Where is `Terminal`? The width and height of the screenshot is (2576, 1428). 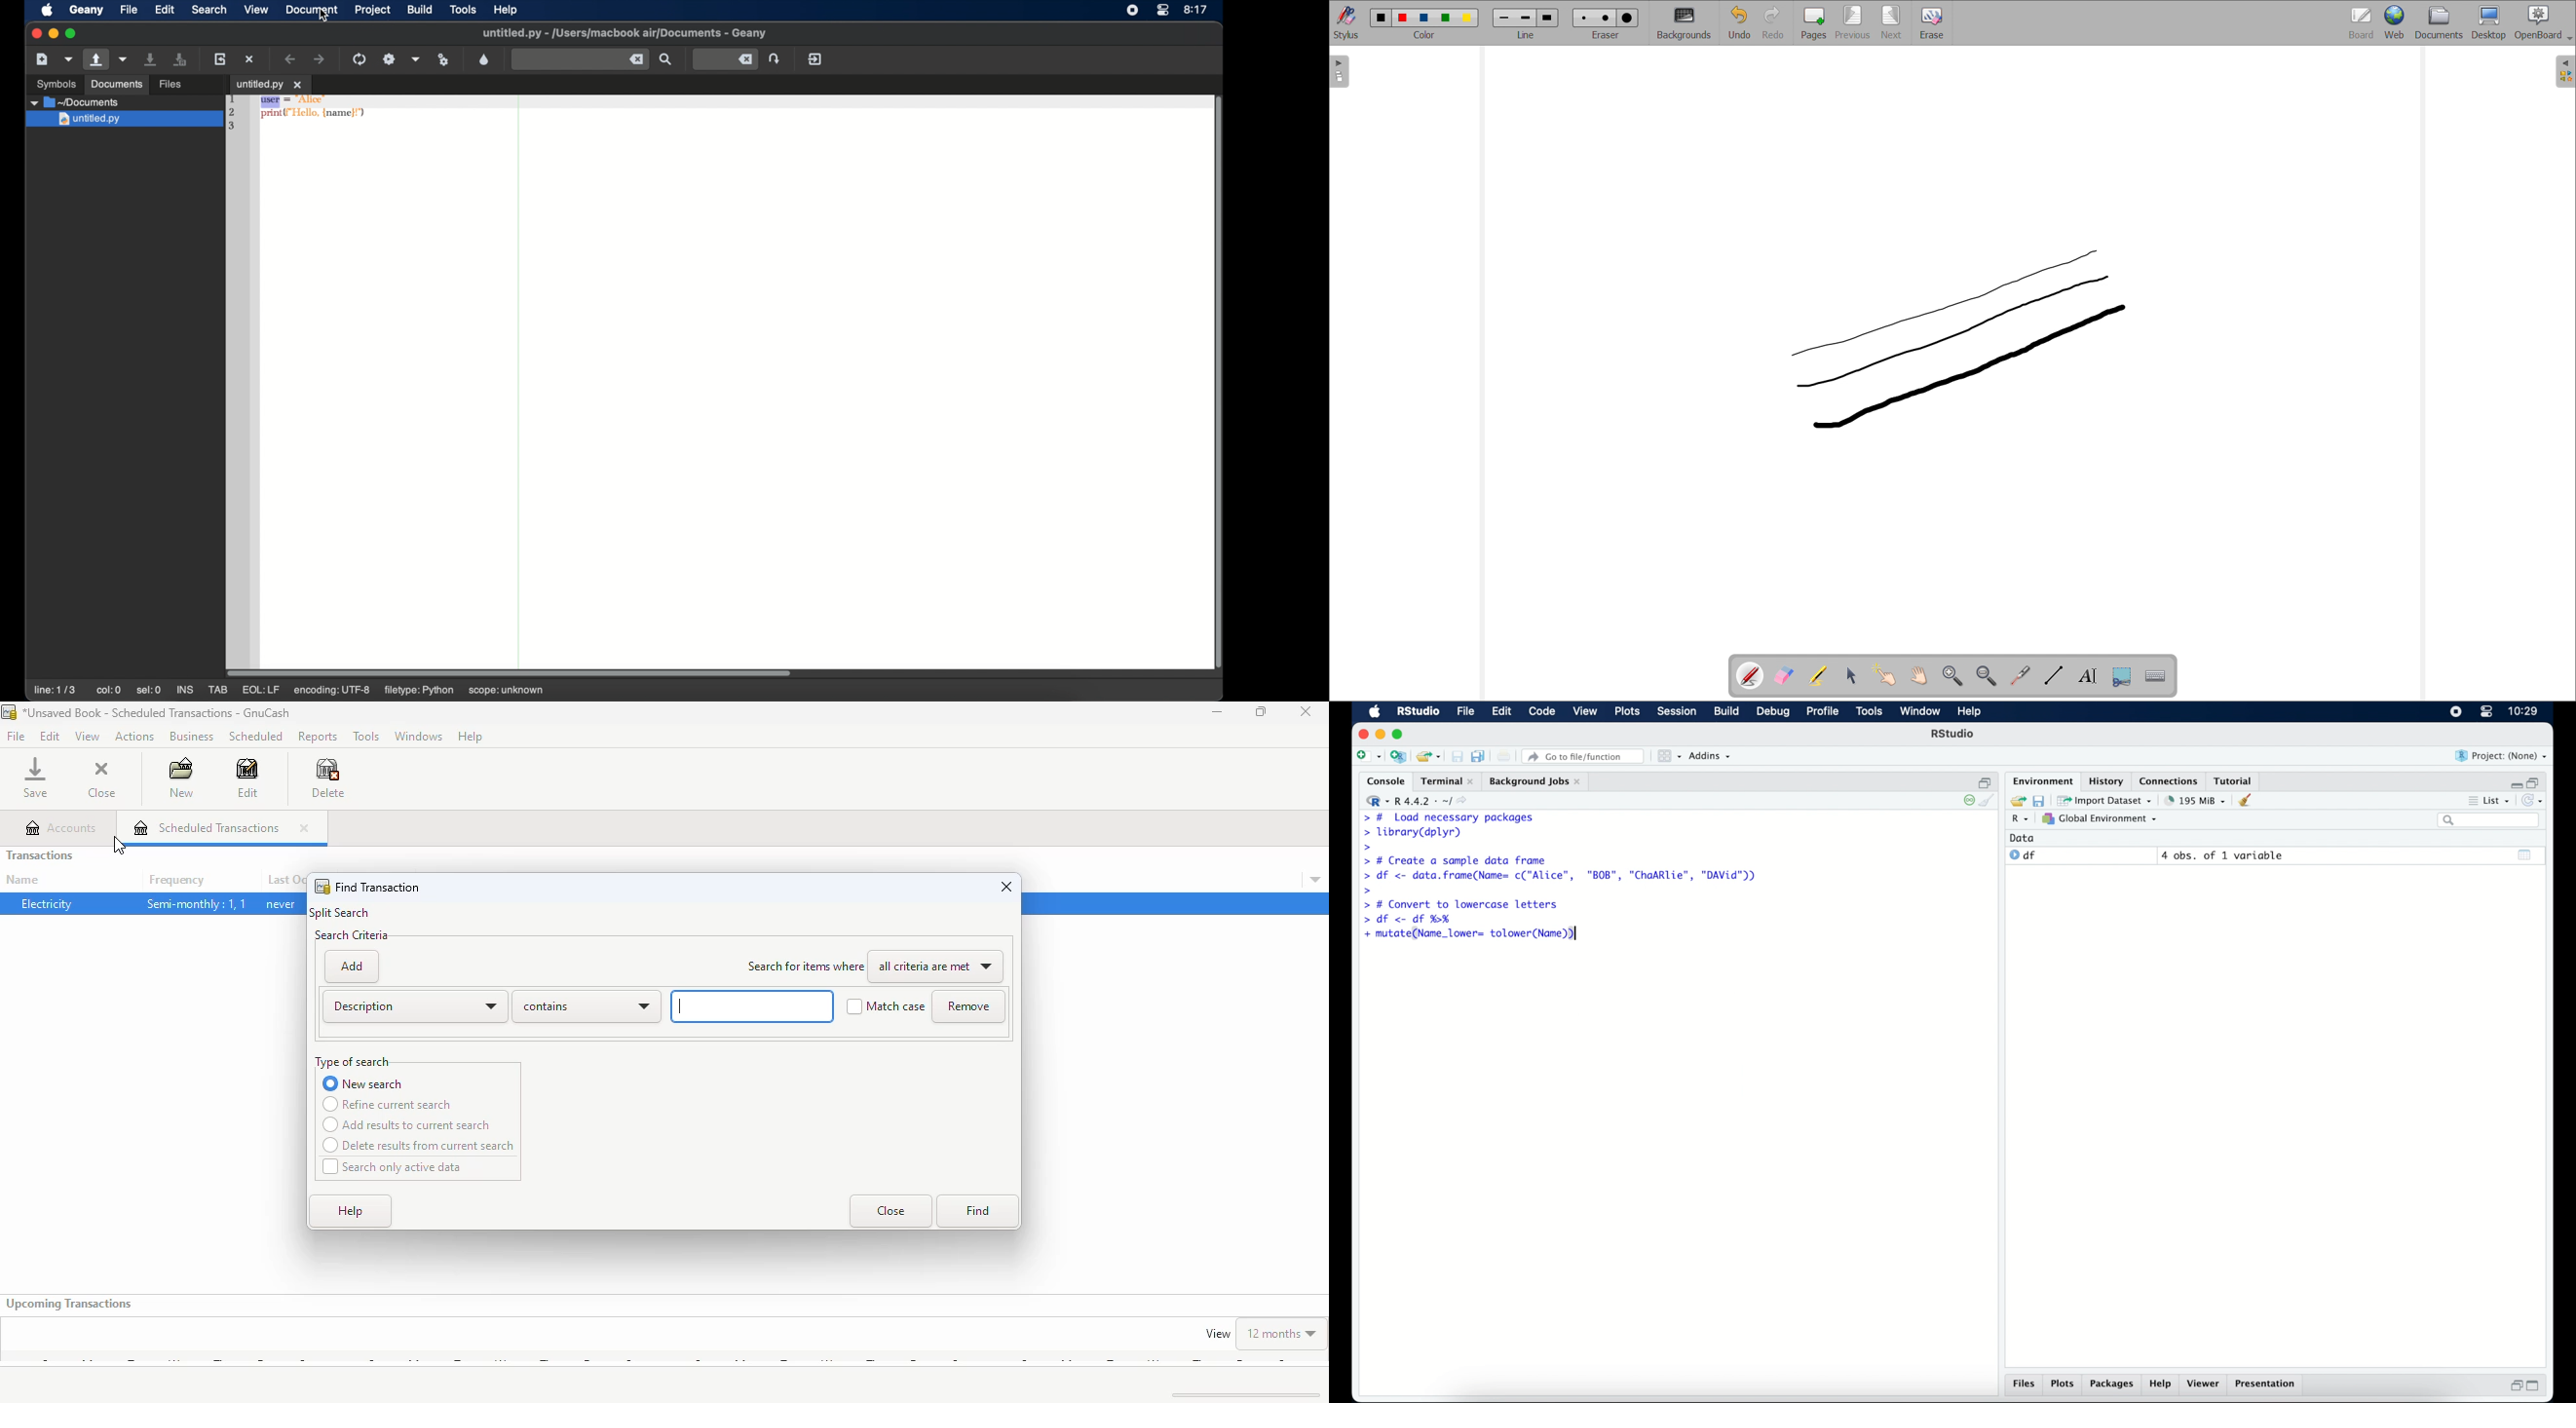 Terminal is located at coordinates (1443, 781).